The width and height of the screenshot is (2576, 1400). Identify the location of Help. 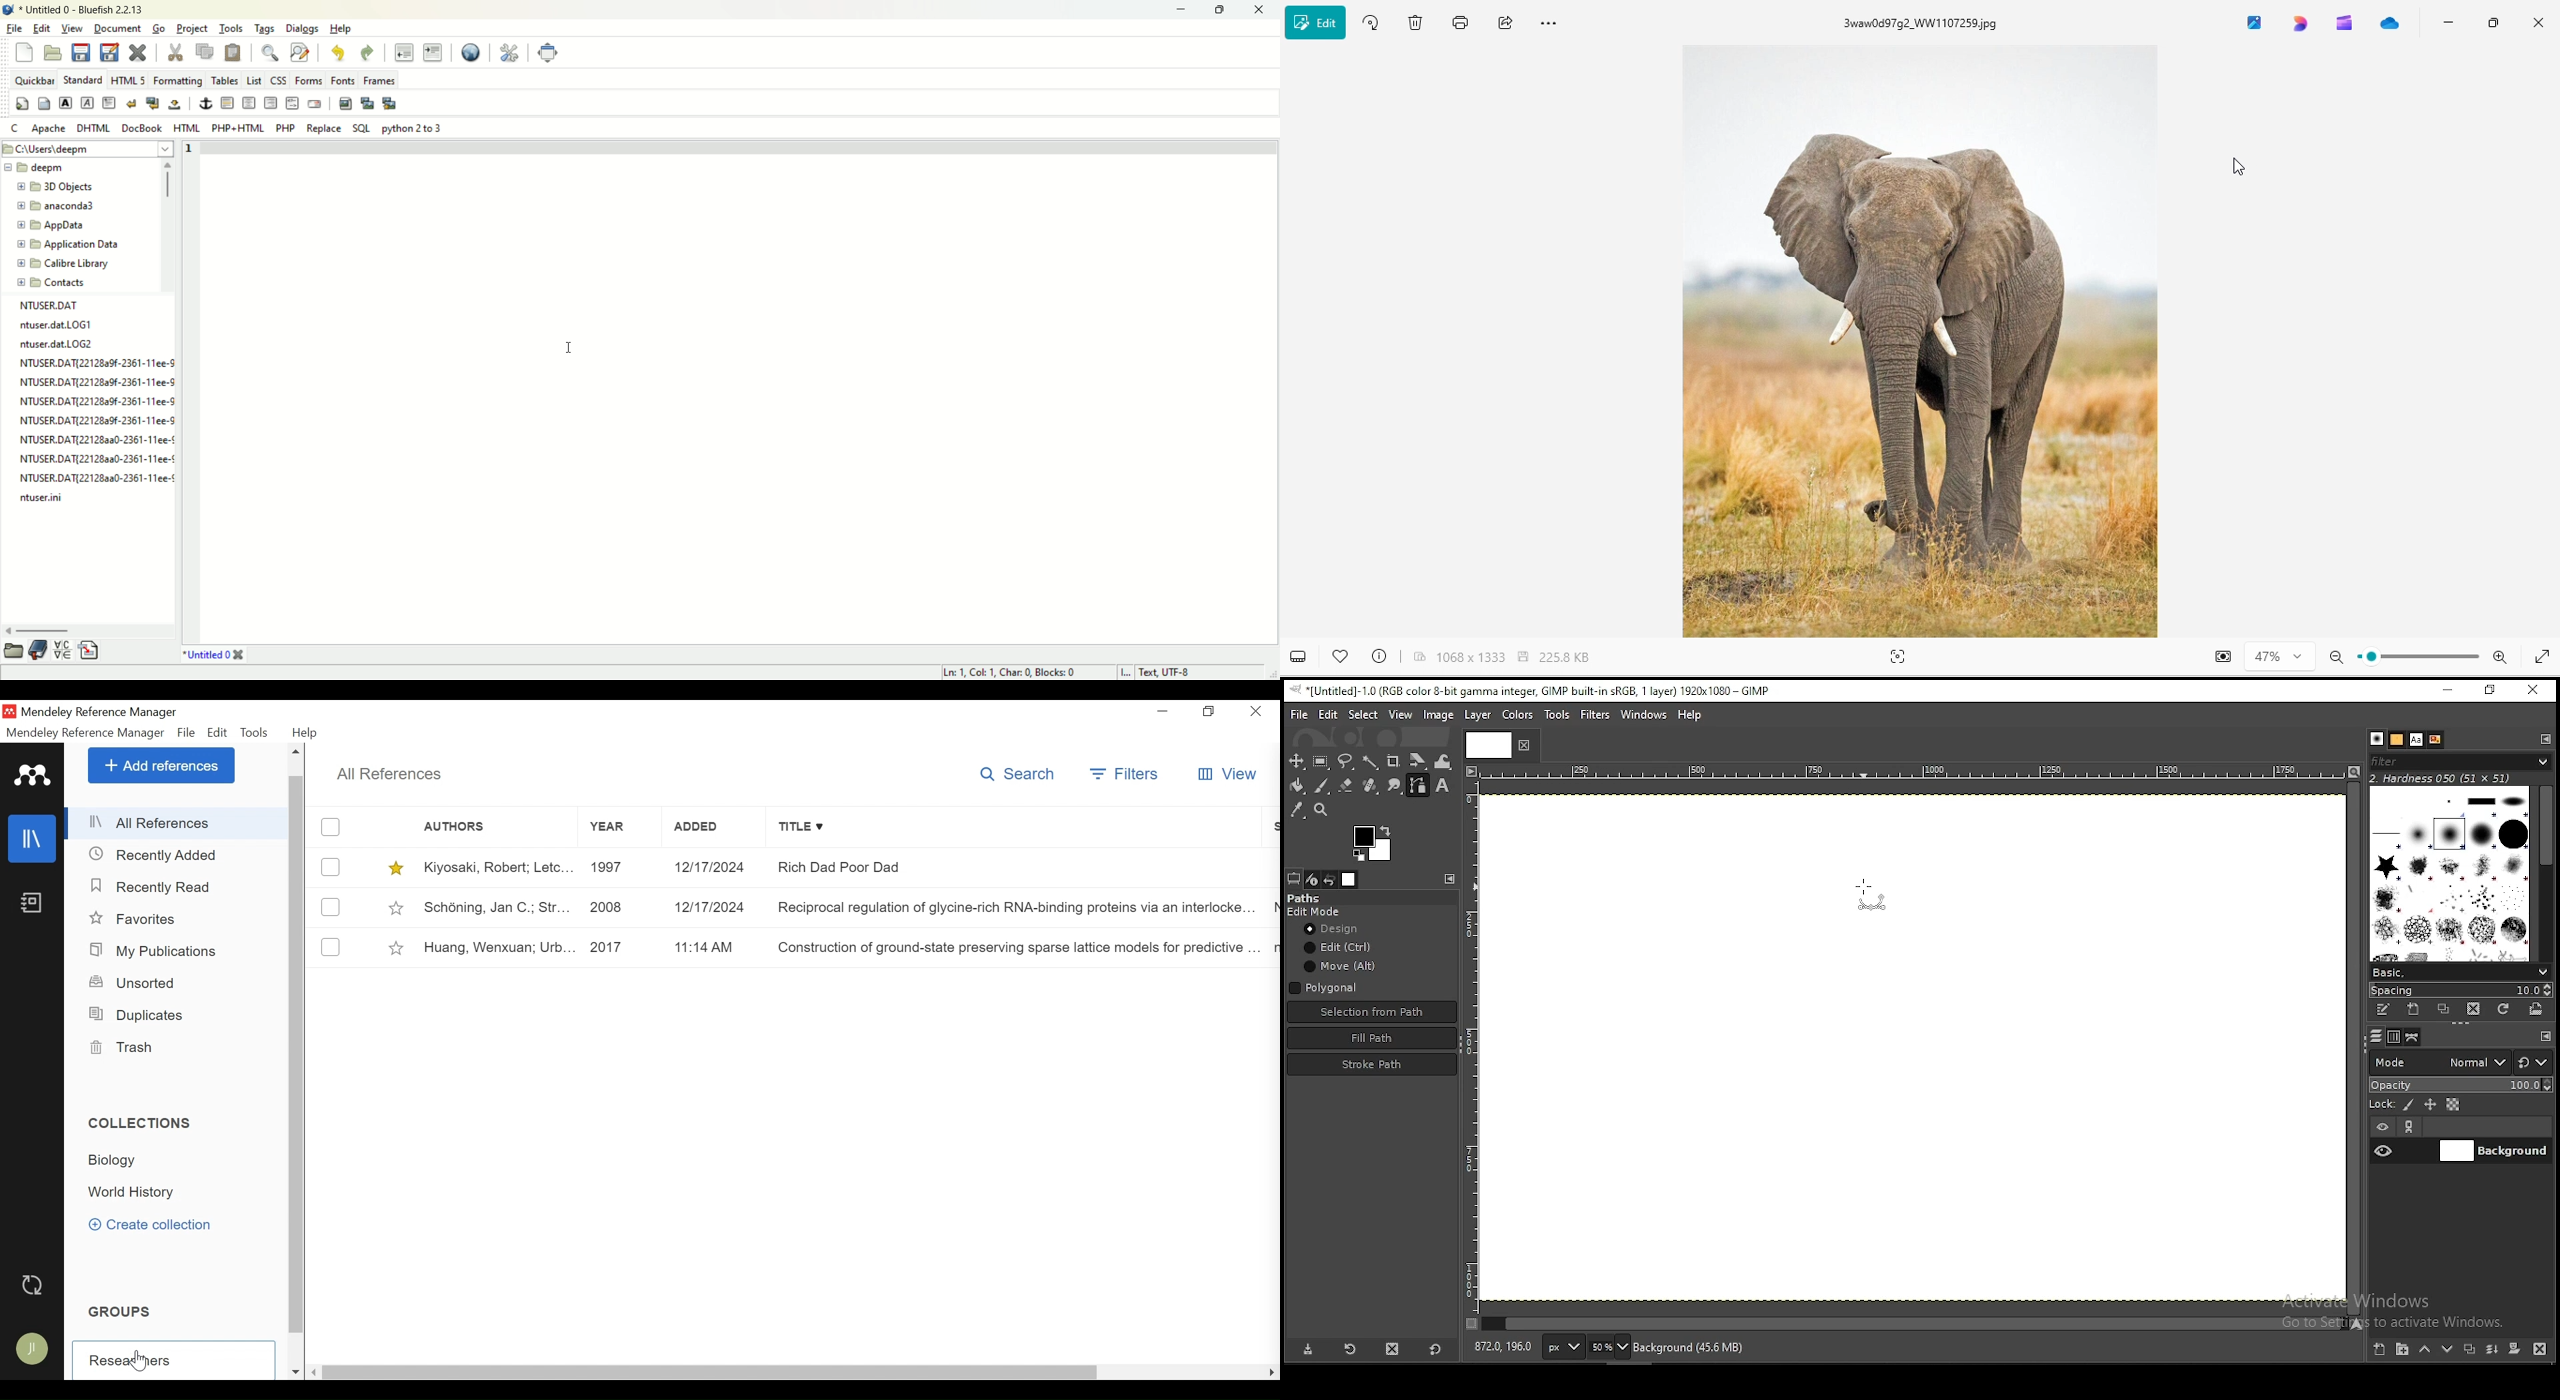
(307, 733).